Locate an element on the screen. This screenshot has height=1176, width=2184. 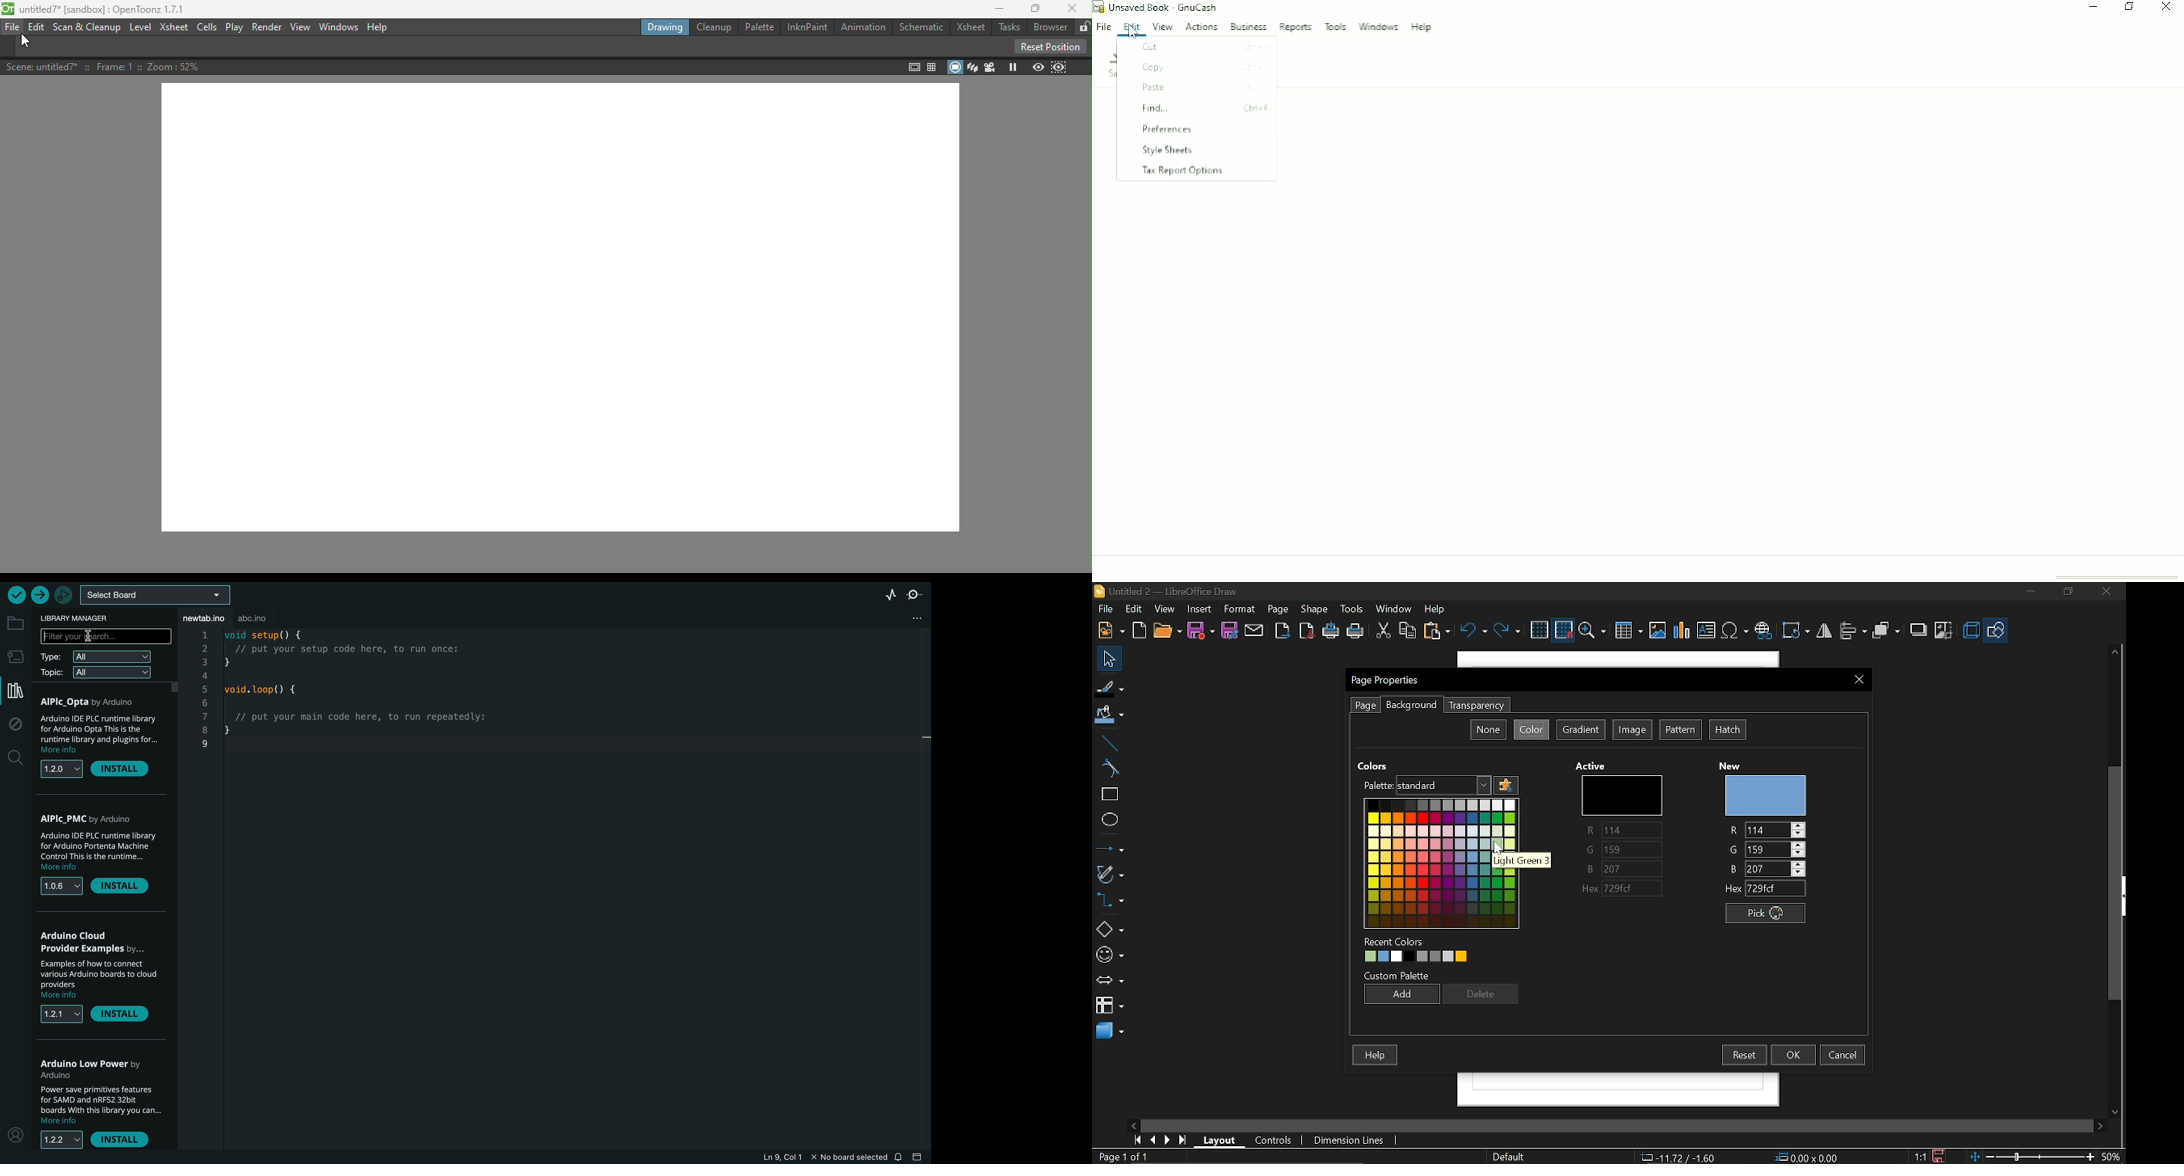
Basic hapes is located at coordinates (1997, 630).